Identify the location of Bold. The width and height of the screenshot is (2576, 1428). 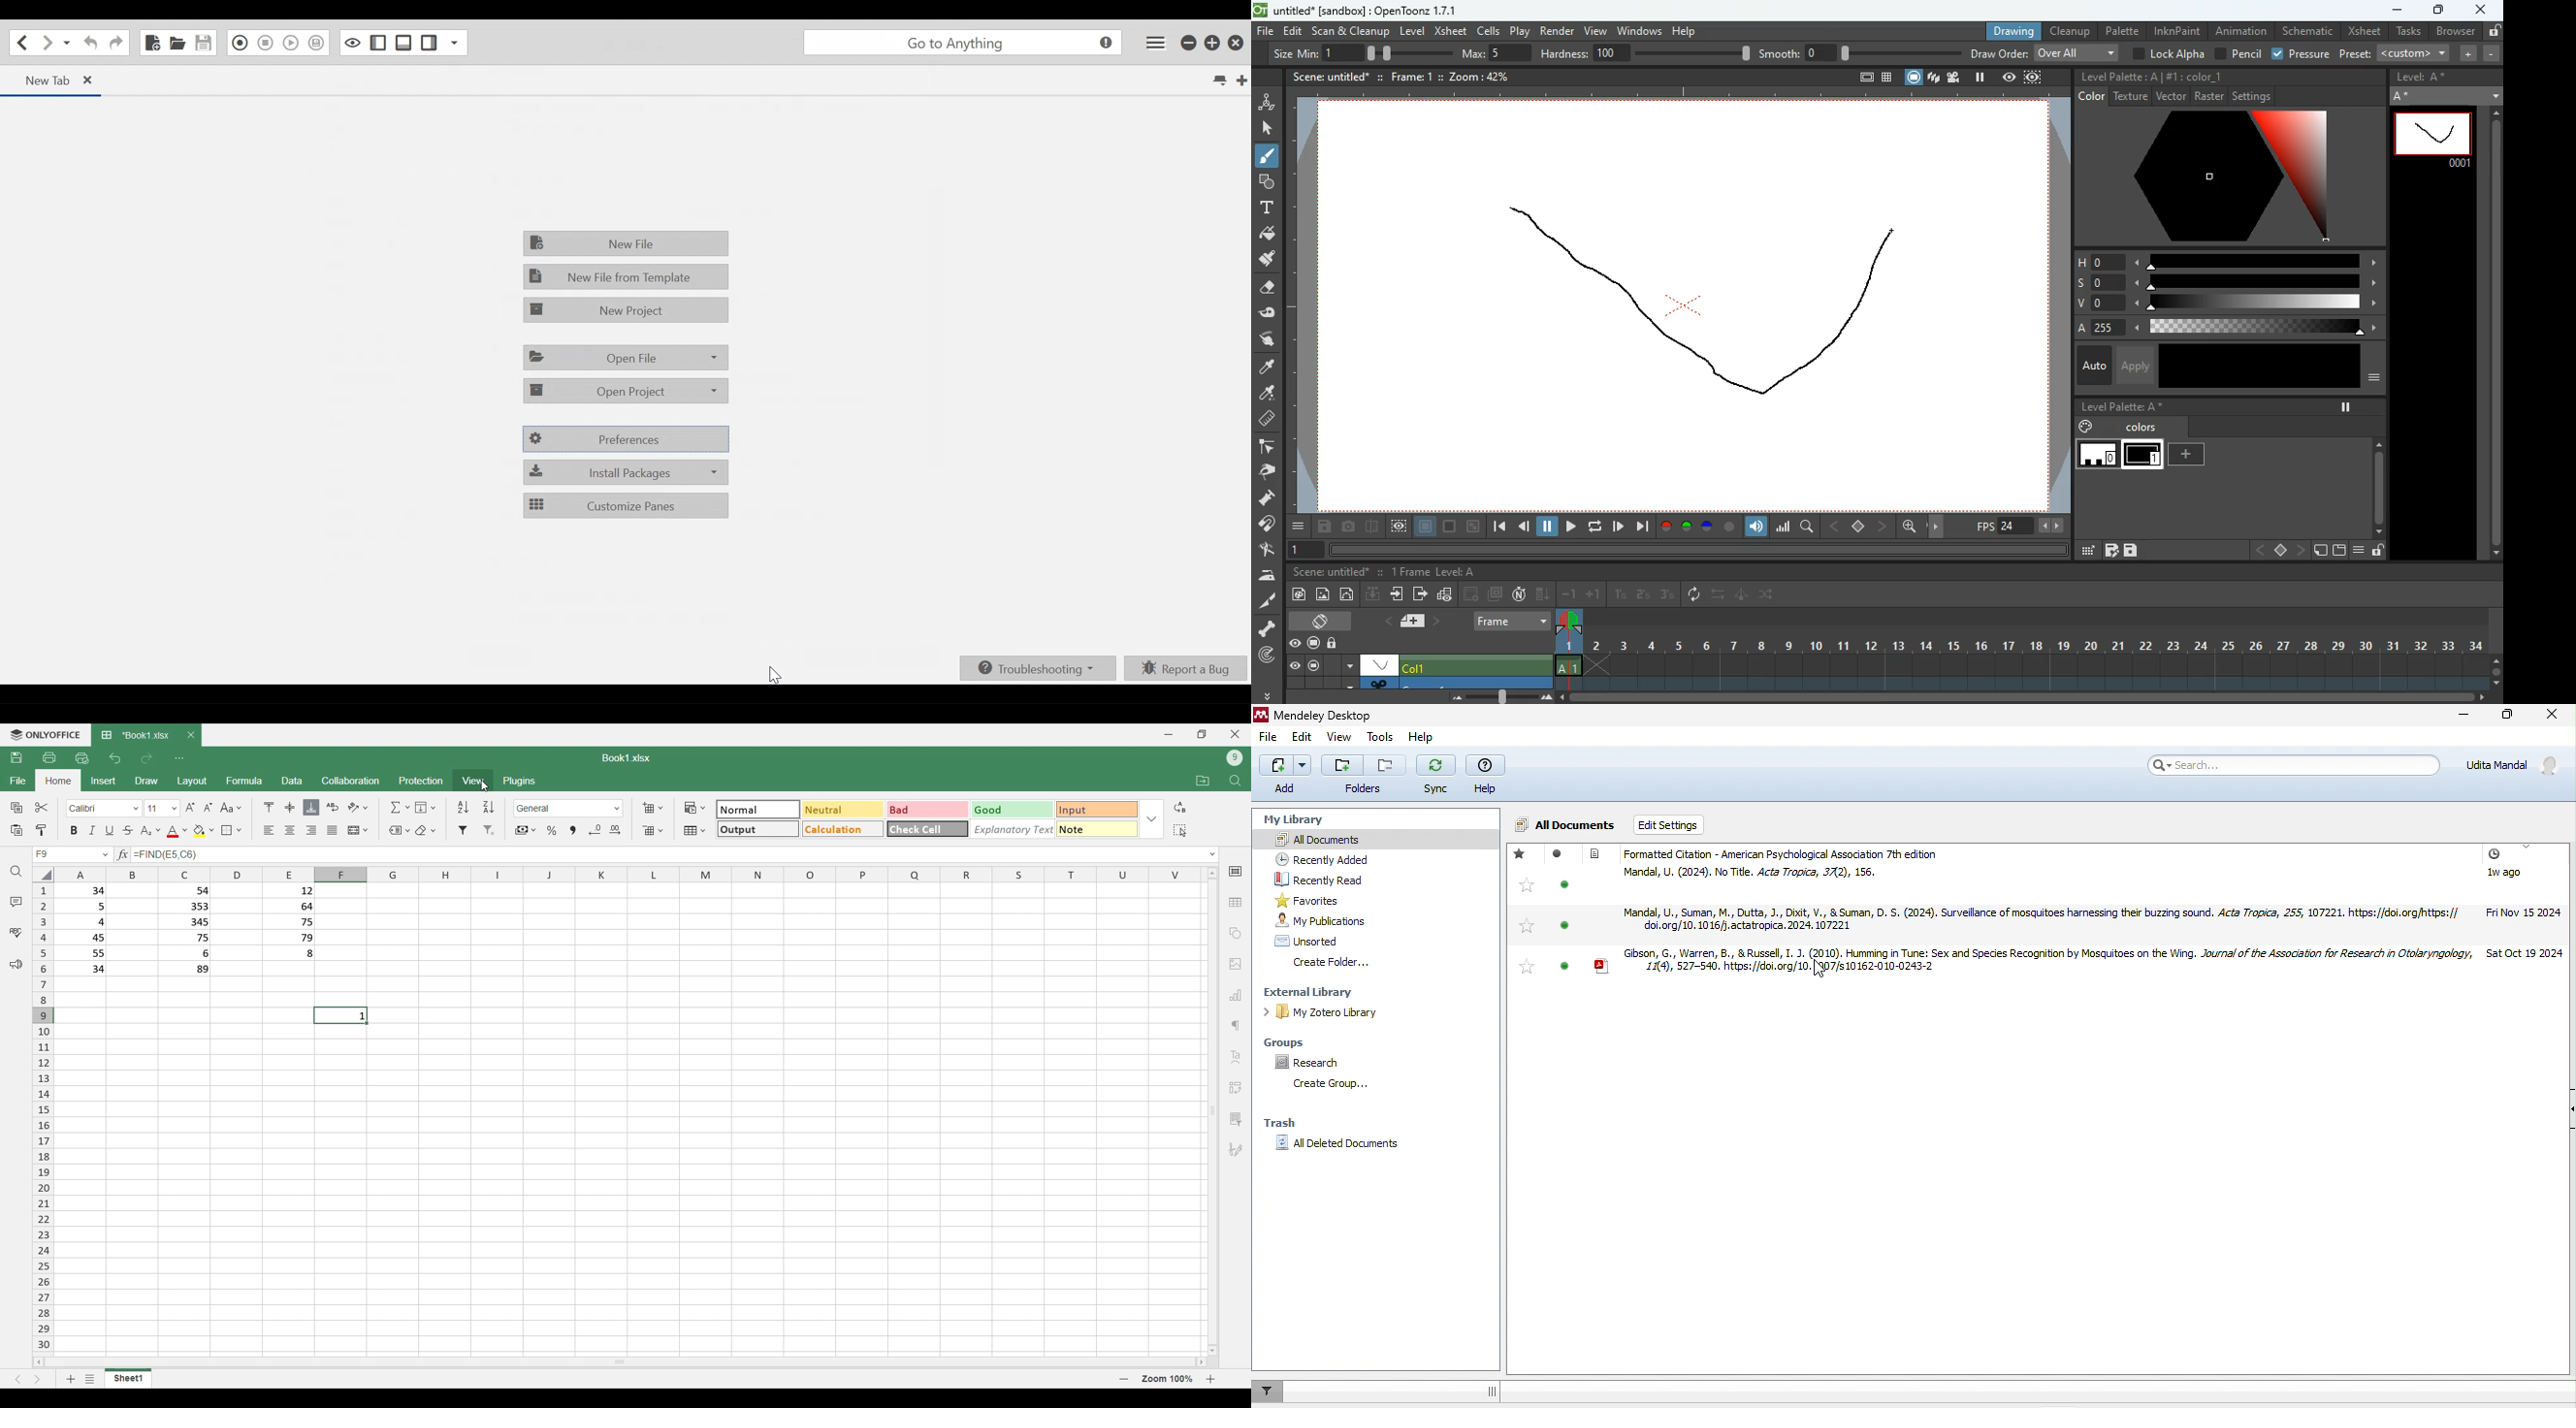
(74, 831).